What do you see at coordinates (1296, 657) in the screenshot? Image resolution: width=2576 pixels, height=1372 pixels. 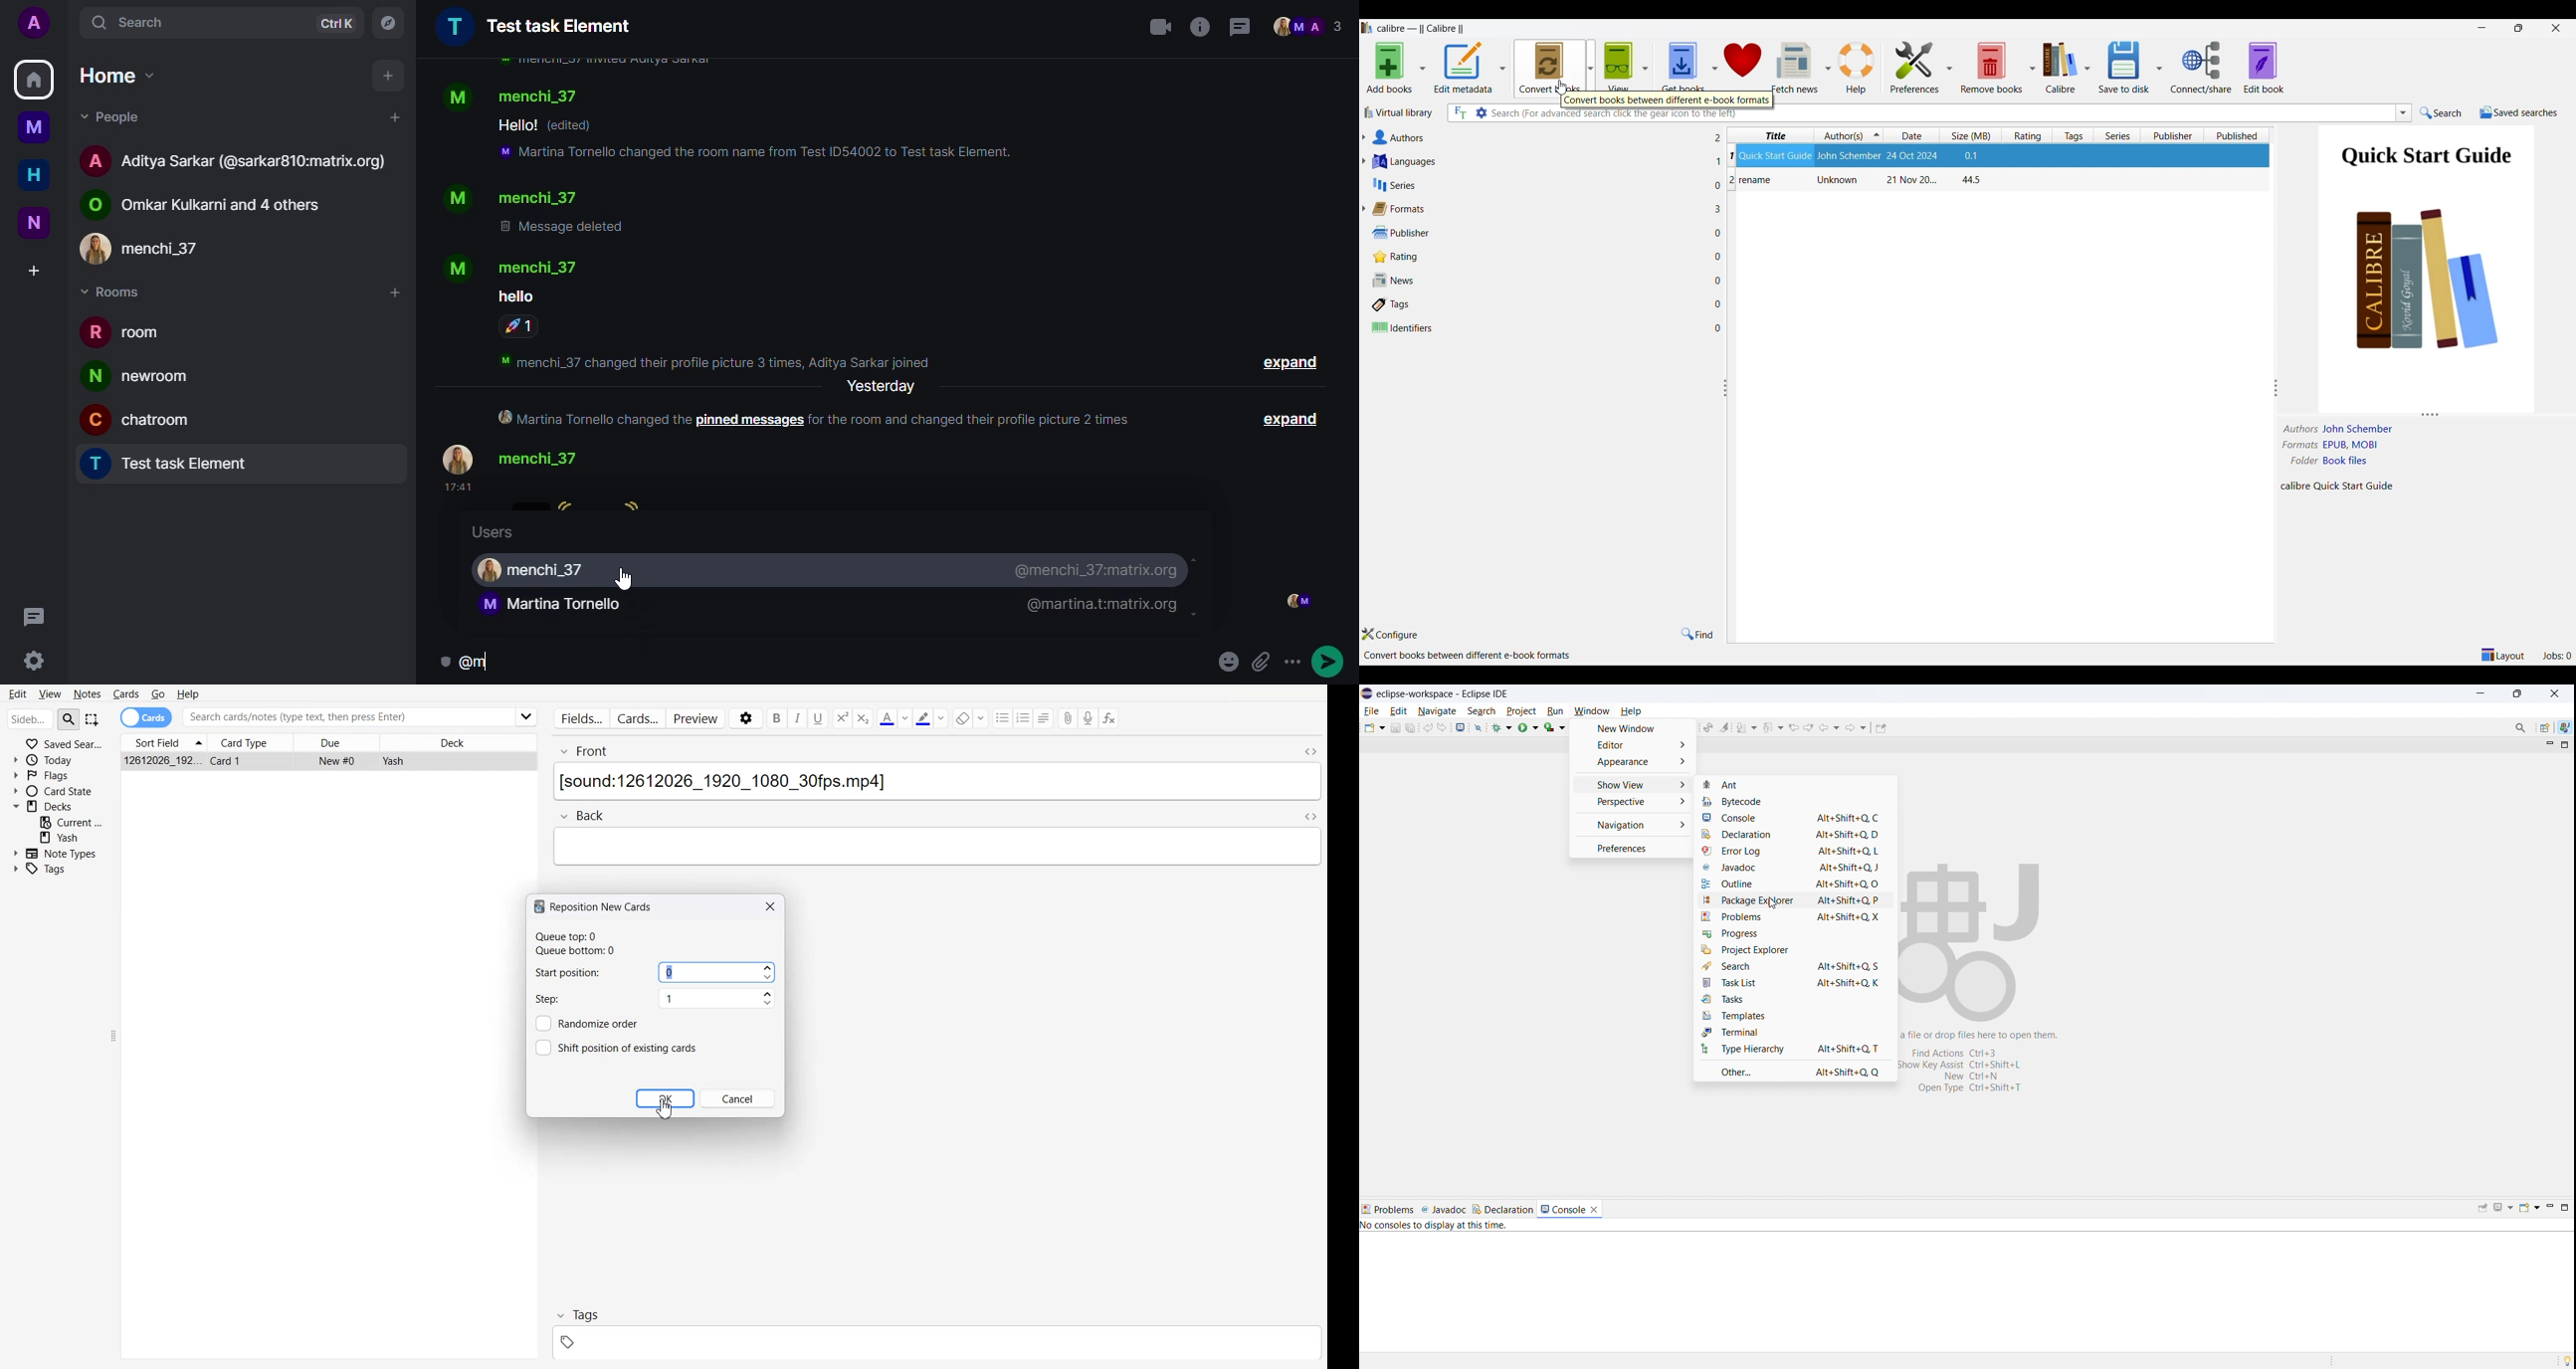 I see `attach` at bounding box center [1296, 657].